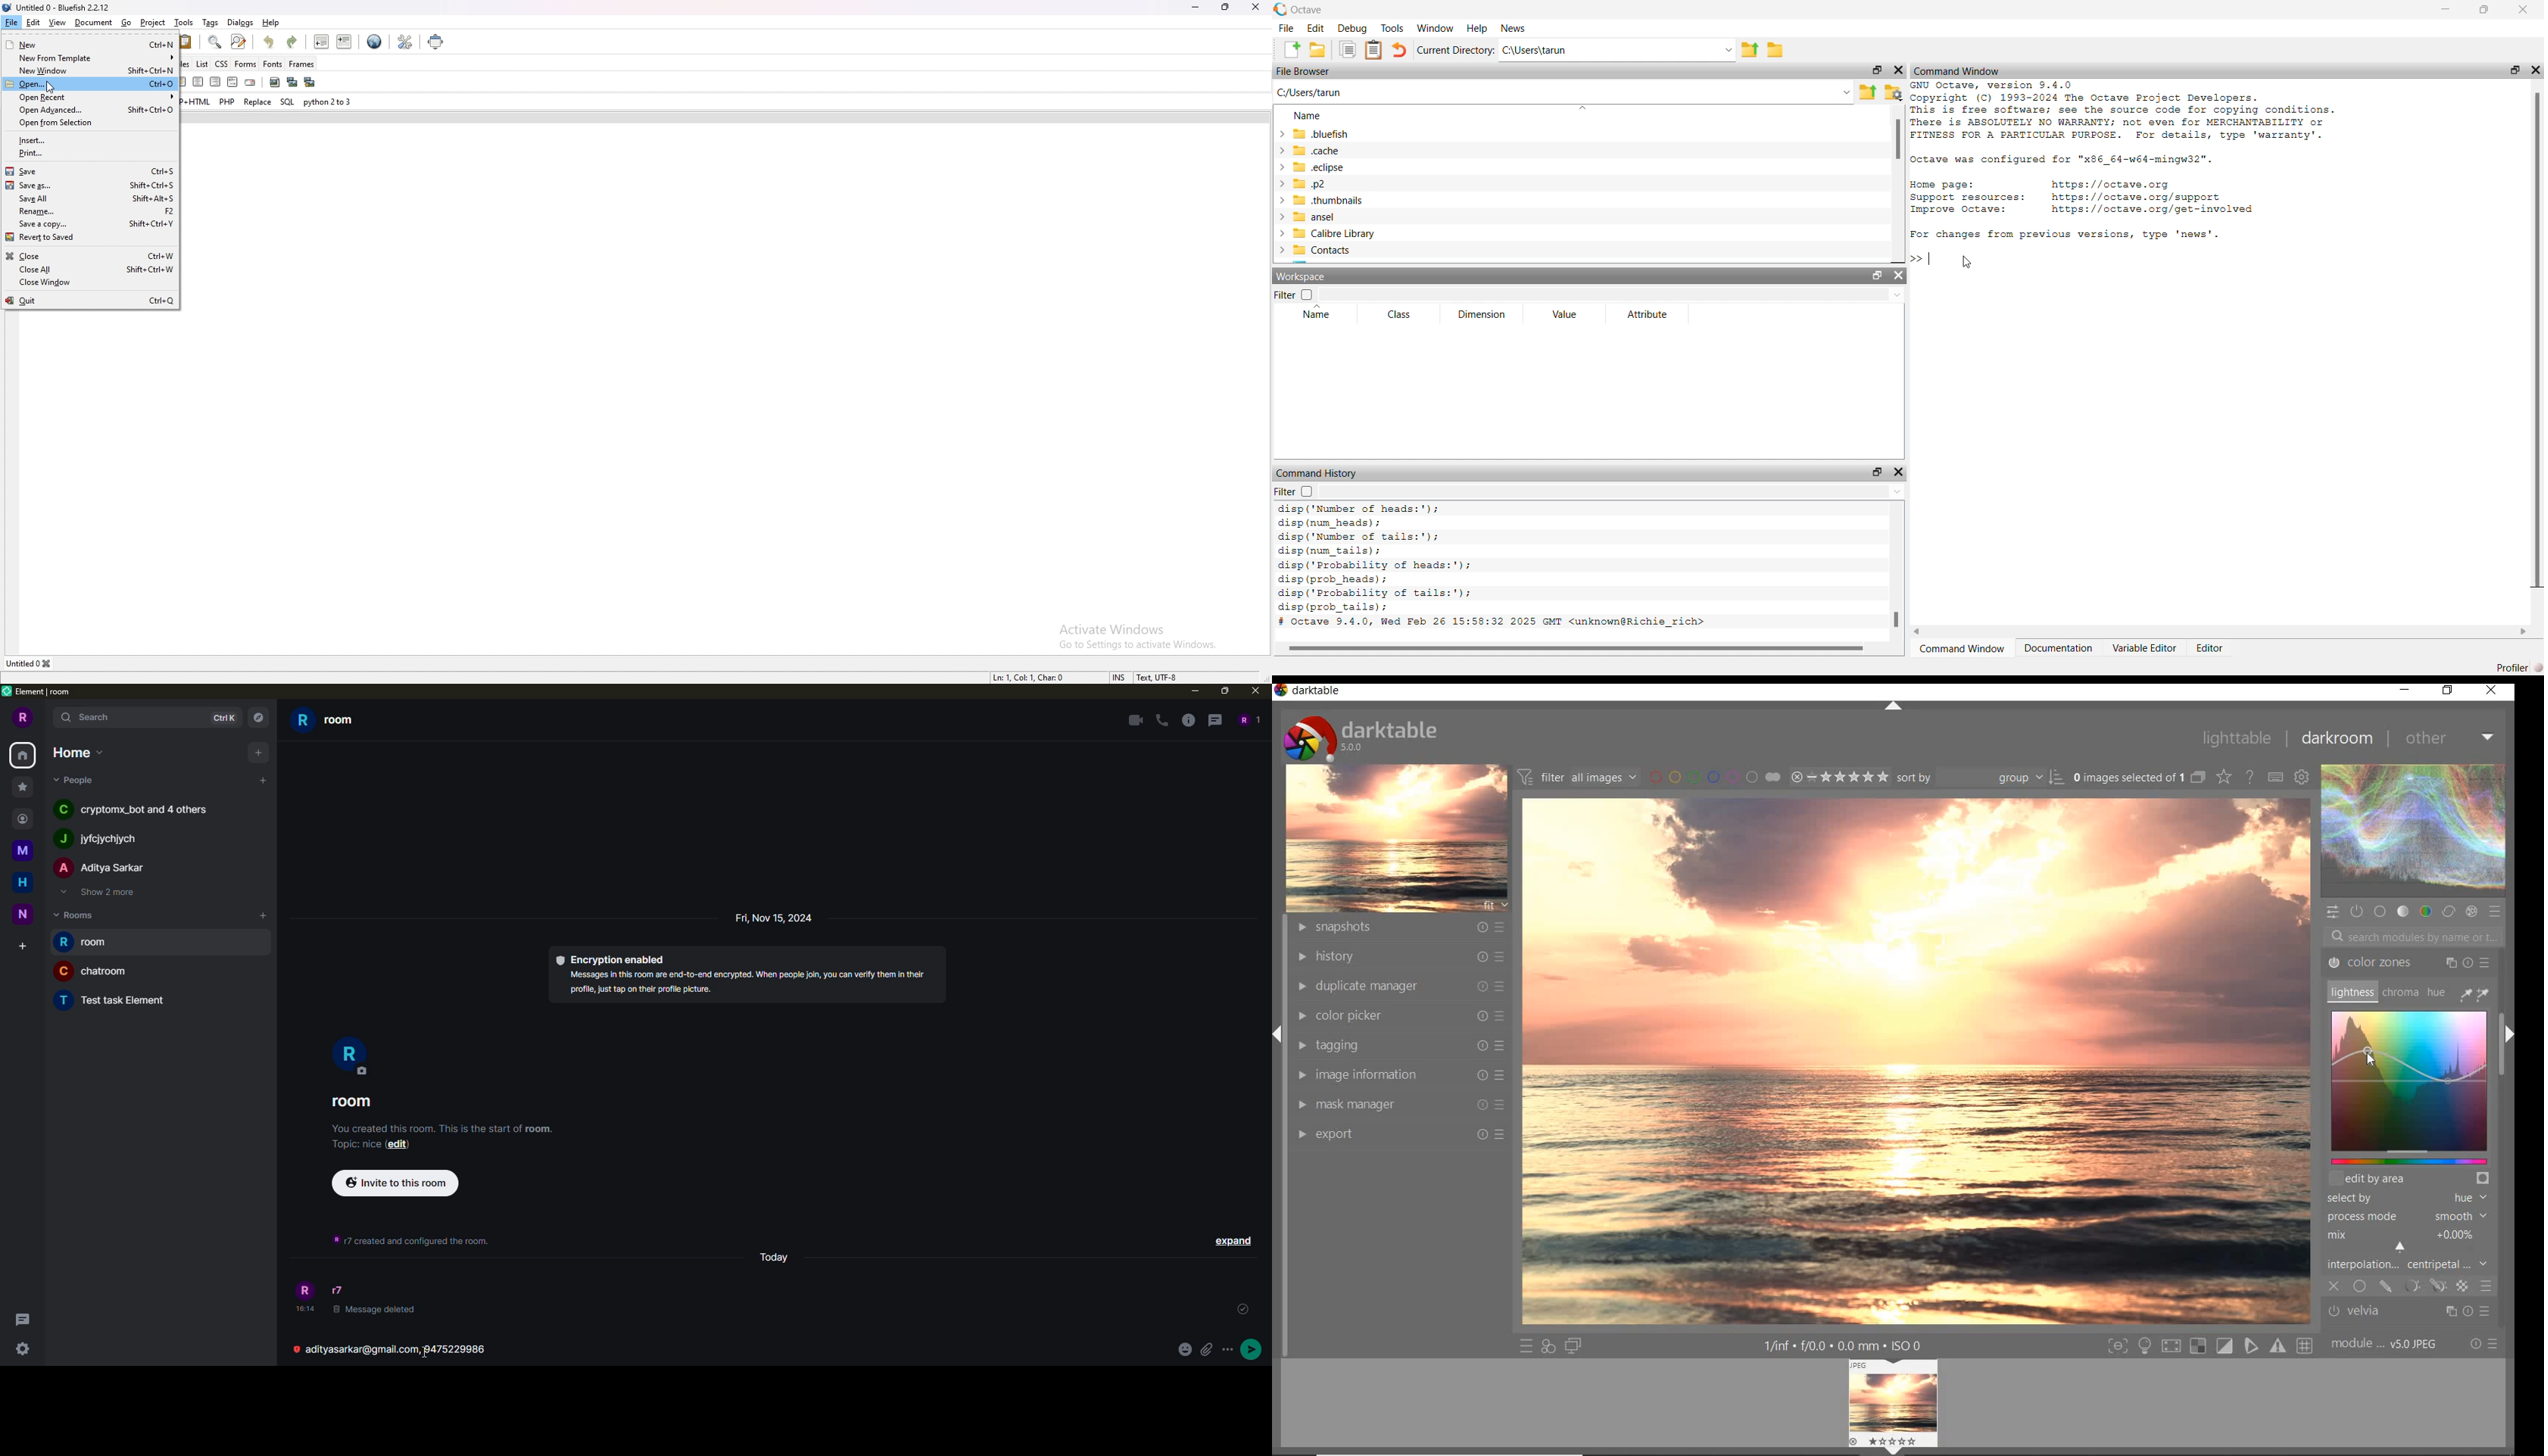  I want to click on element, so click(41, 694).